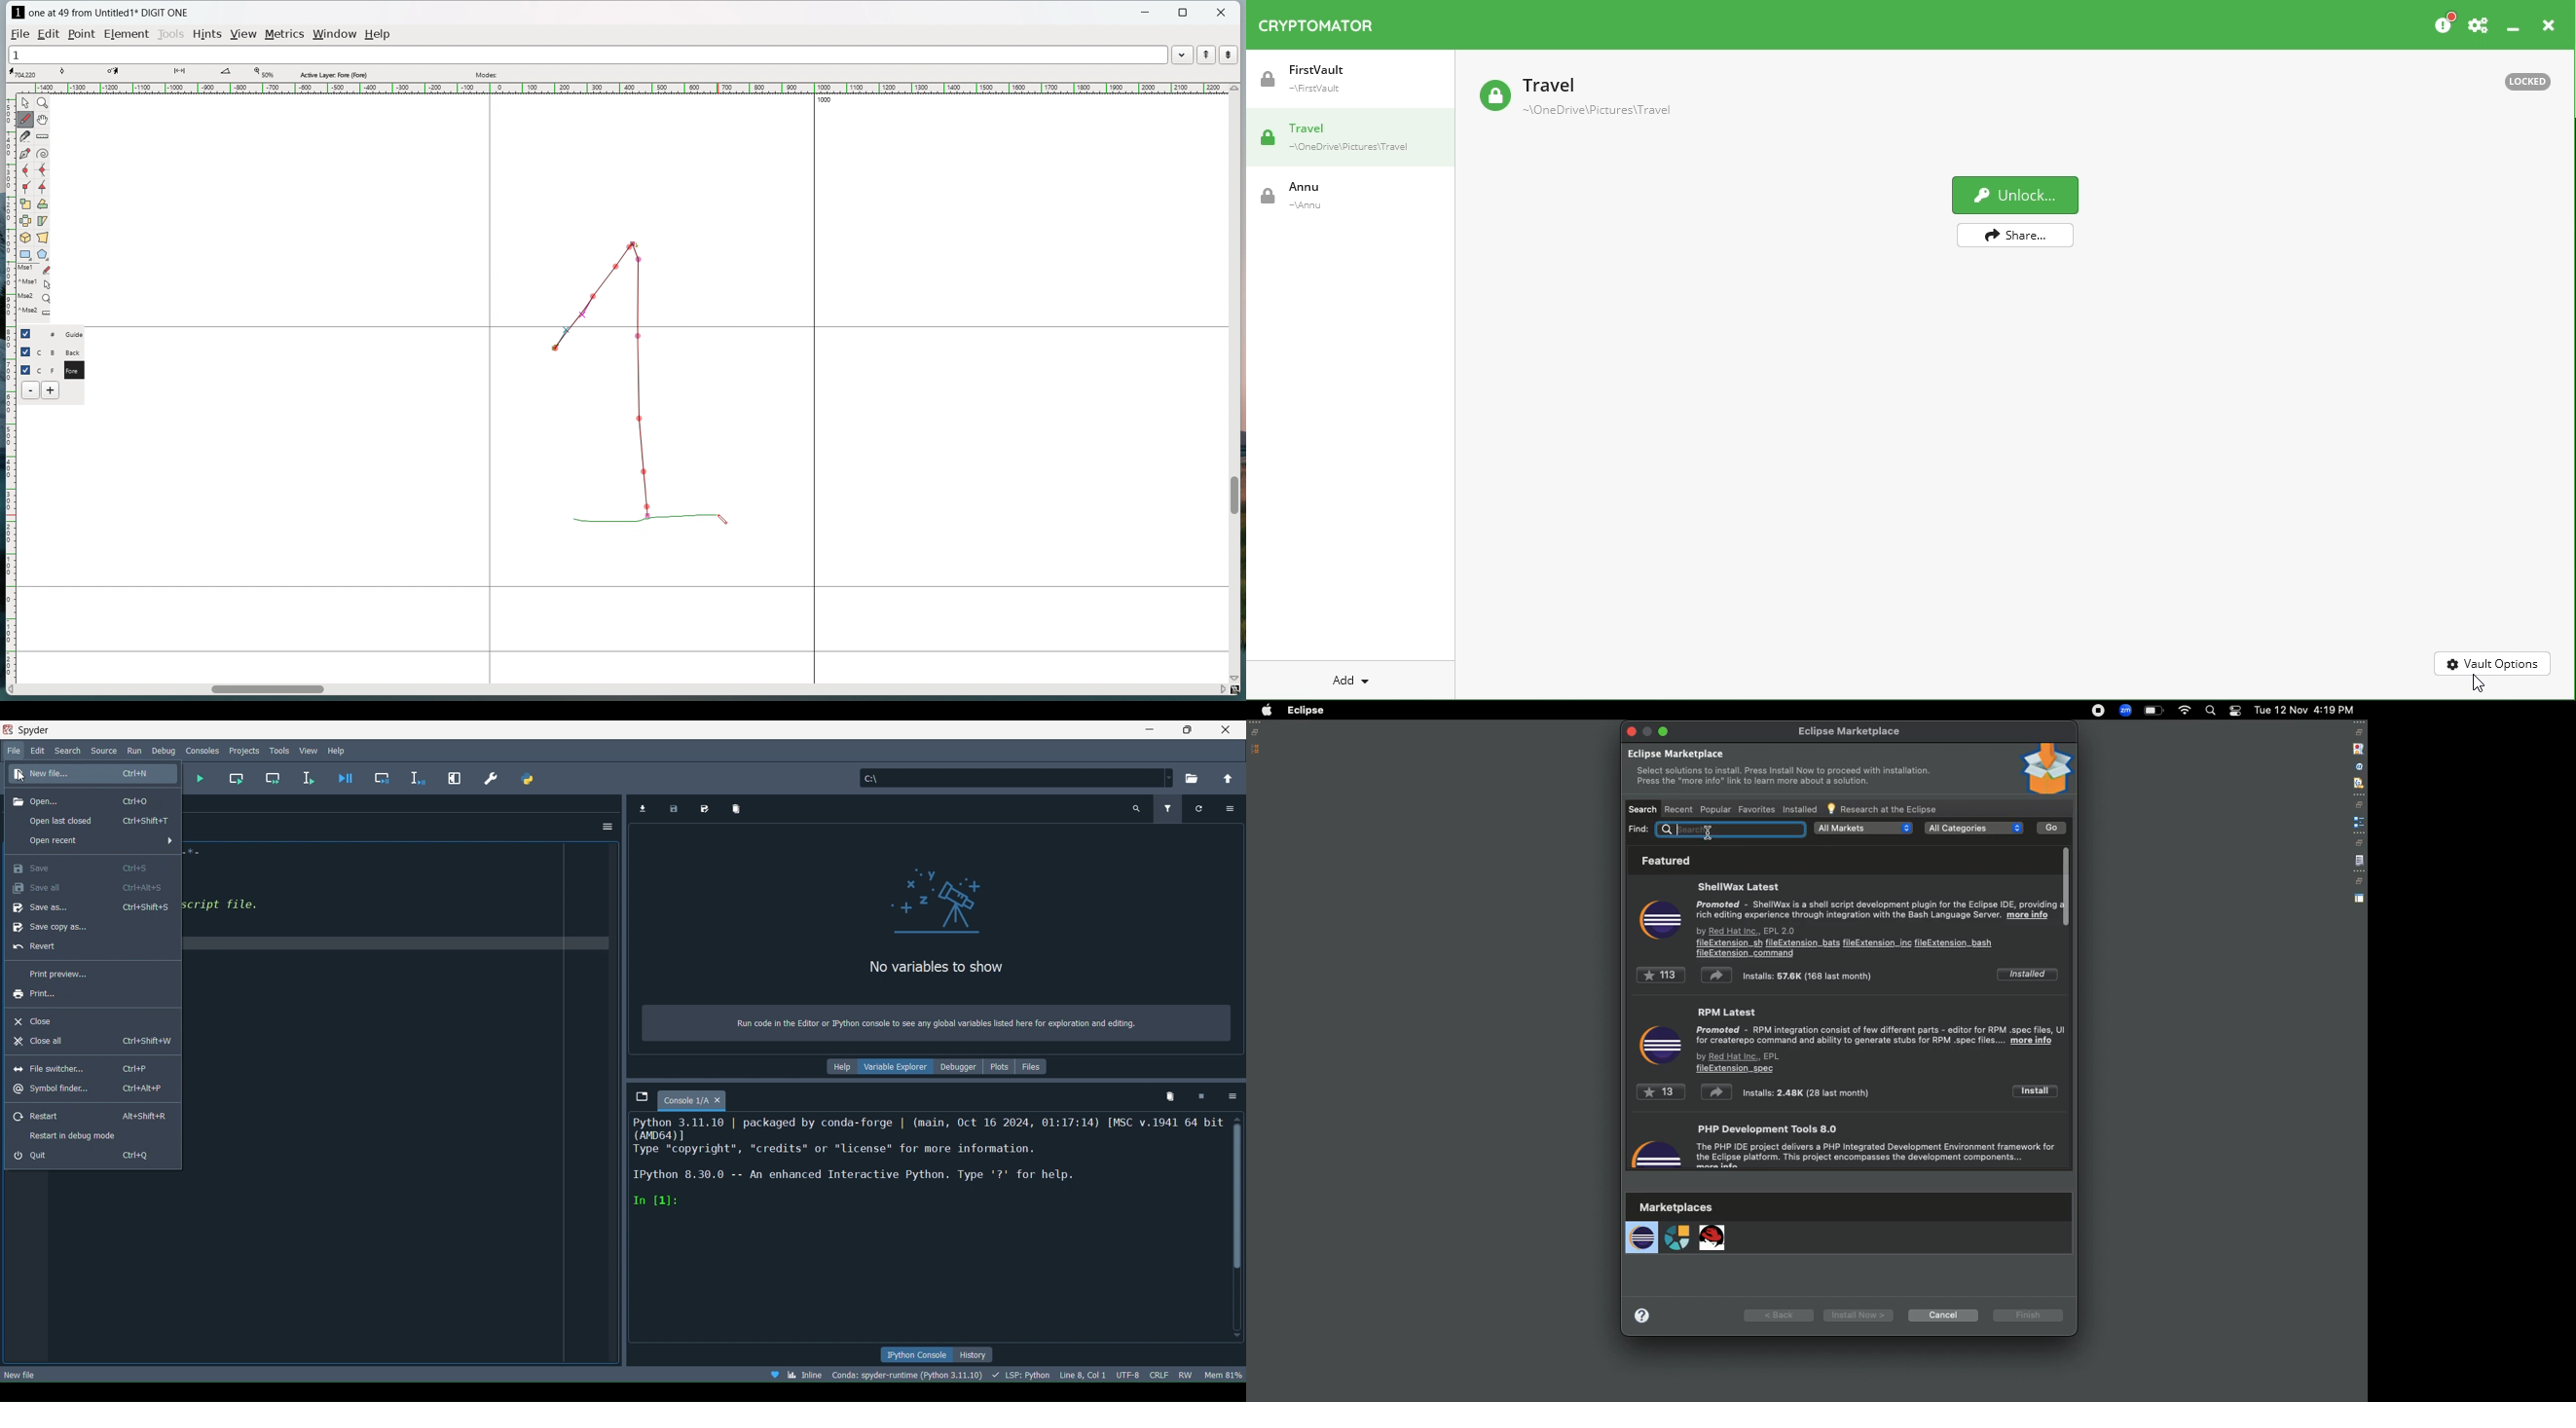  I want to click on edit, so click(51, 34).